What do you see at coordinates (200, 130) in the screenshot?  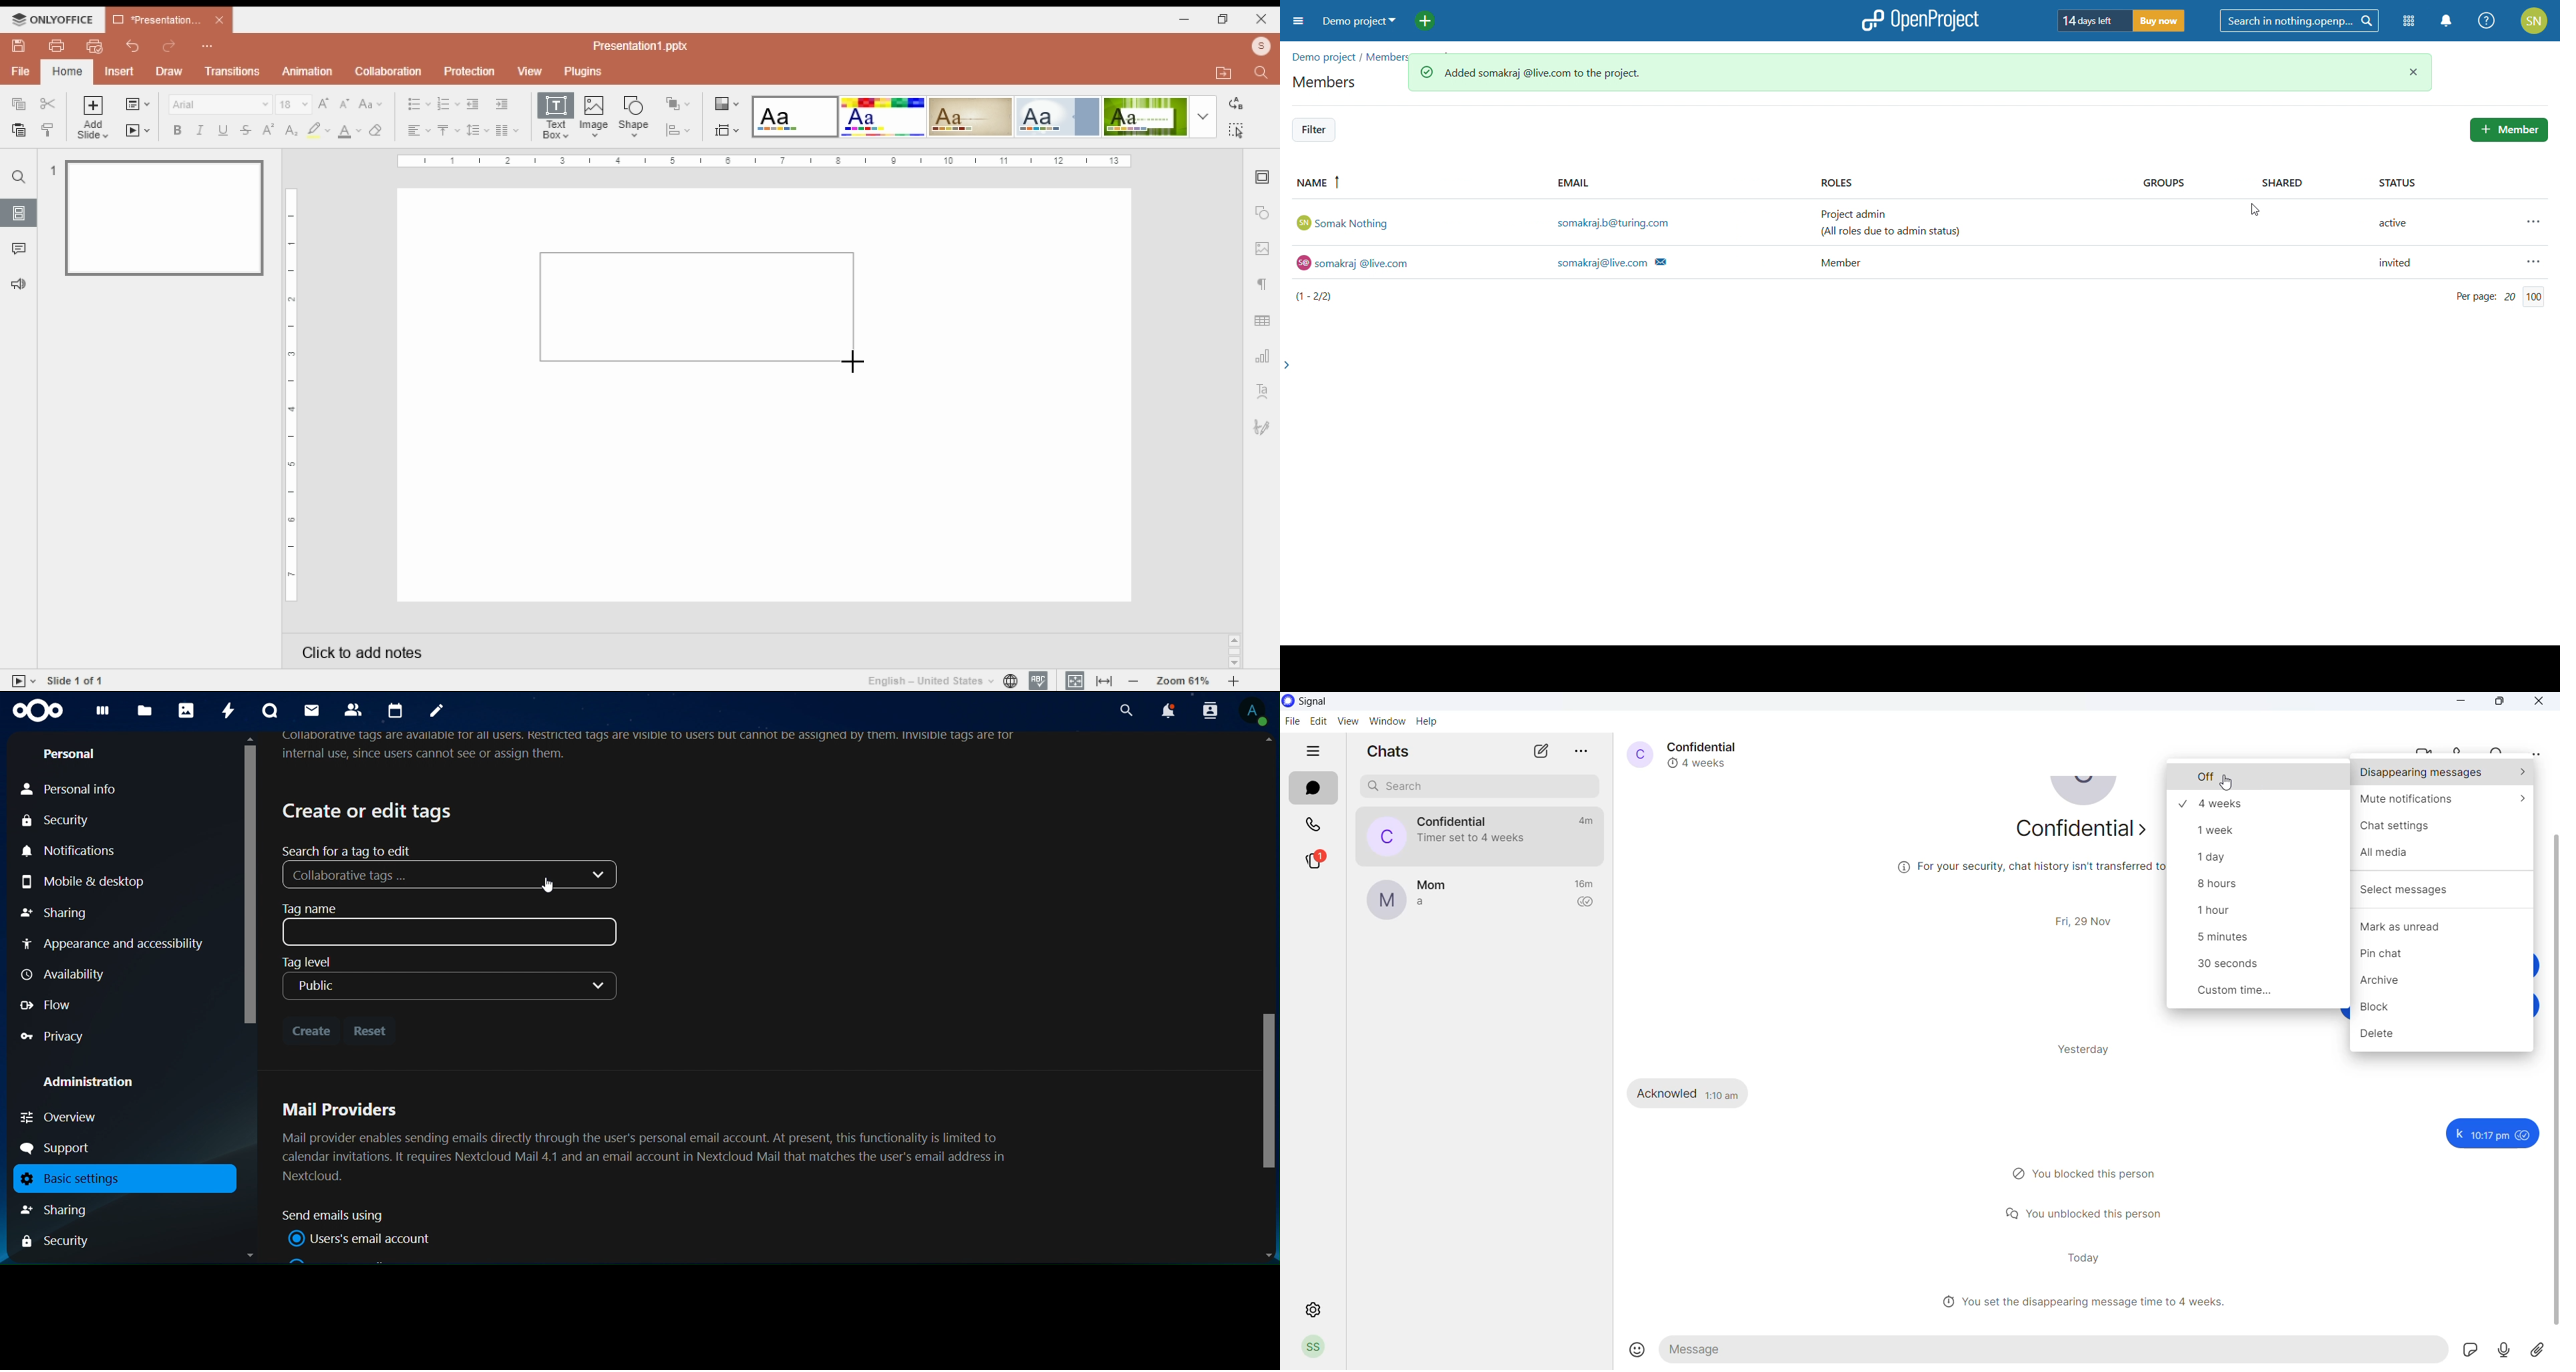 I see `italics` at bounding box center [200, 130].